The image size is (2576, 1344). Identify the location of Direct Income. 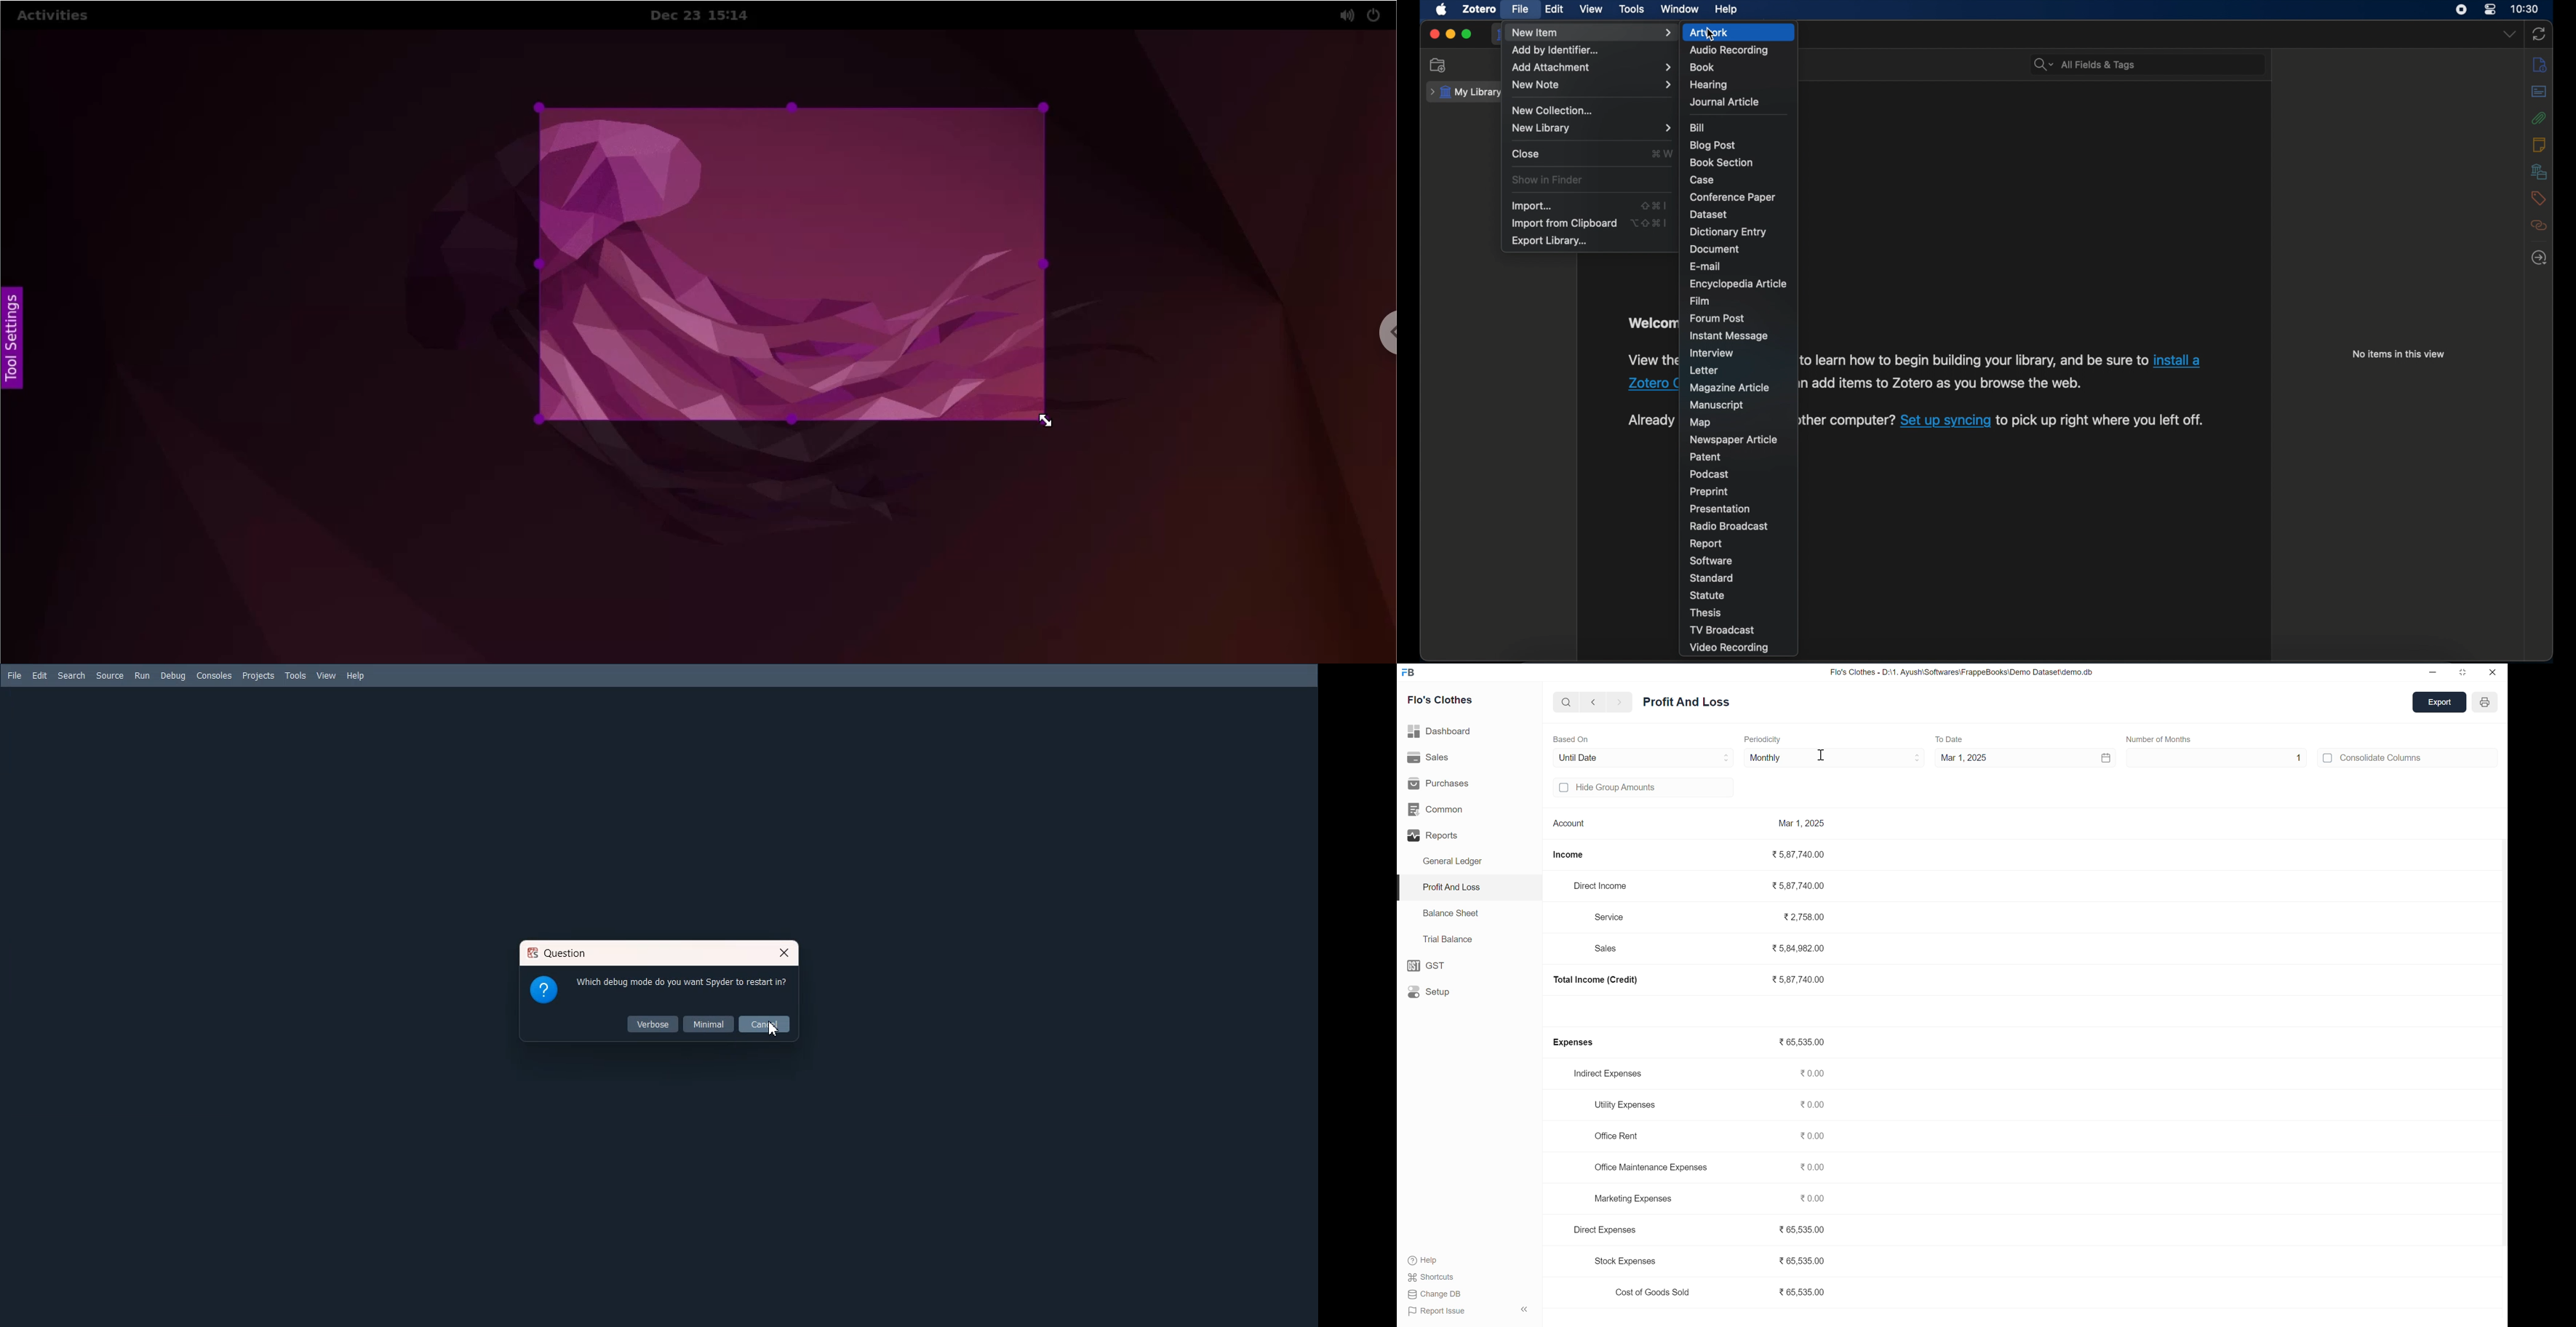
(1604, 885).